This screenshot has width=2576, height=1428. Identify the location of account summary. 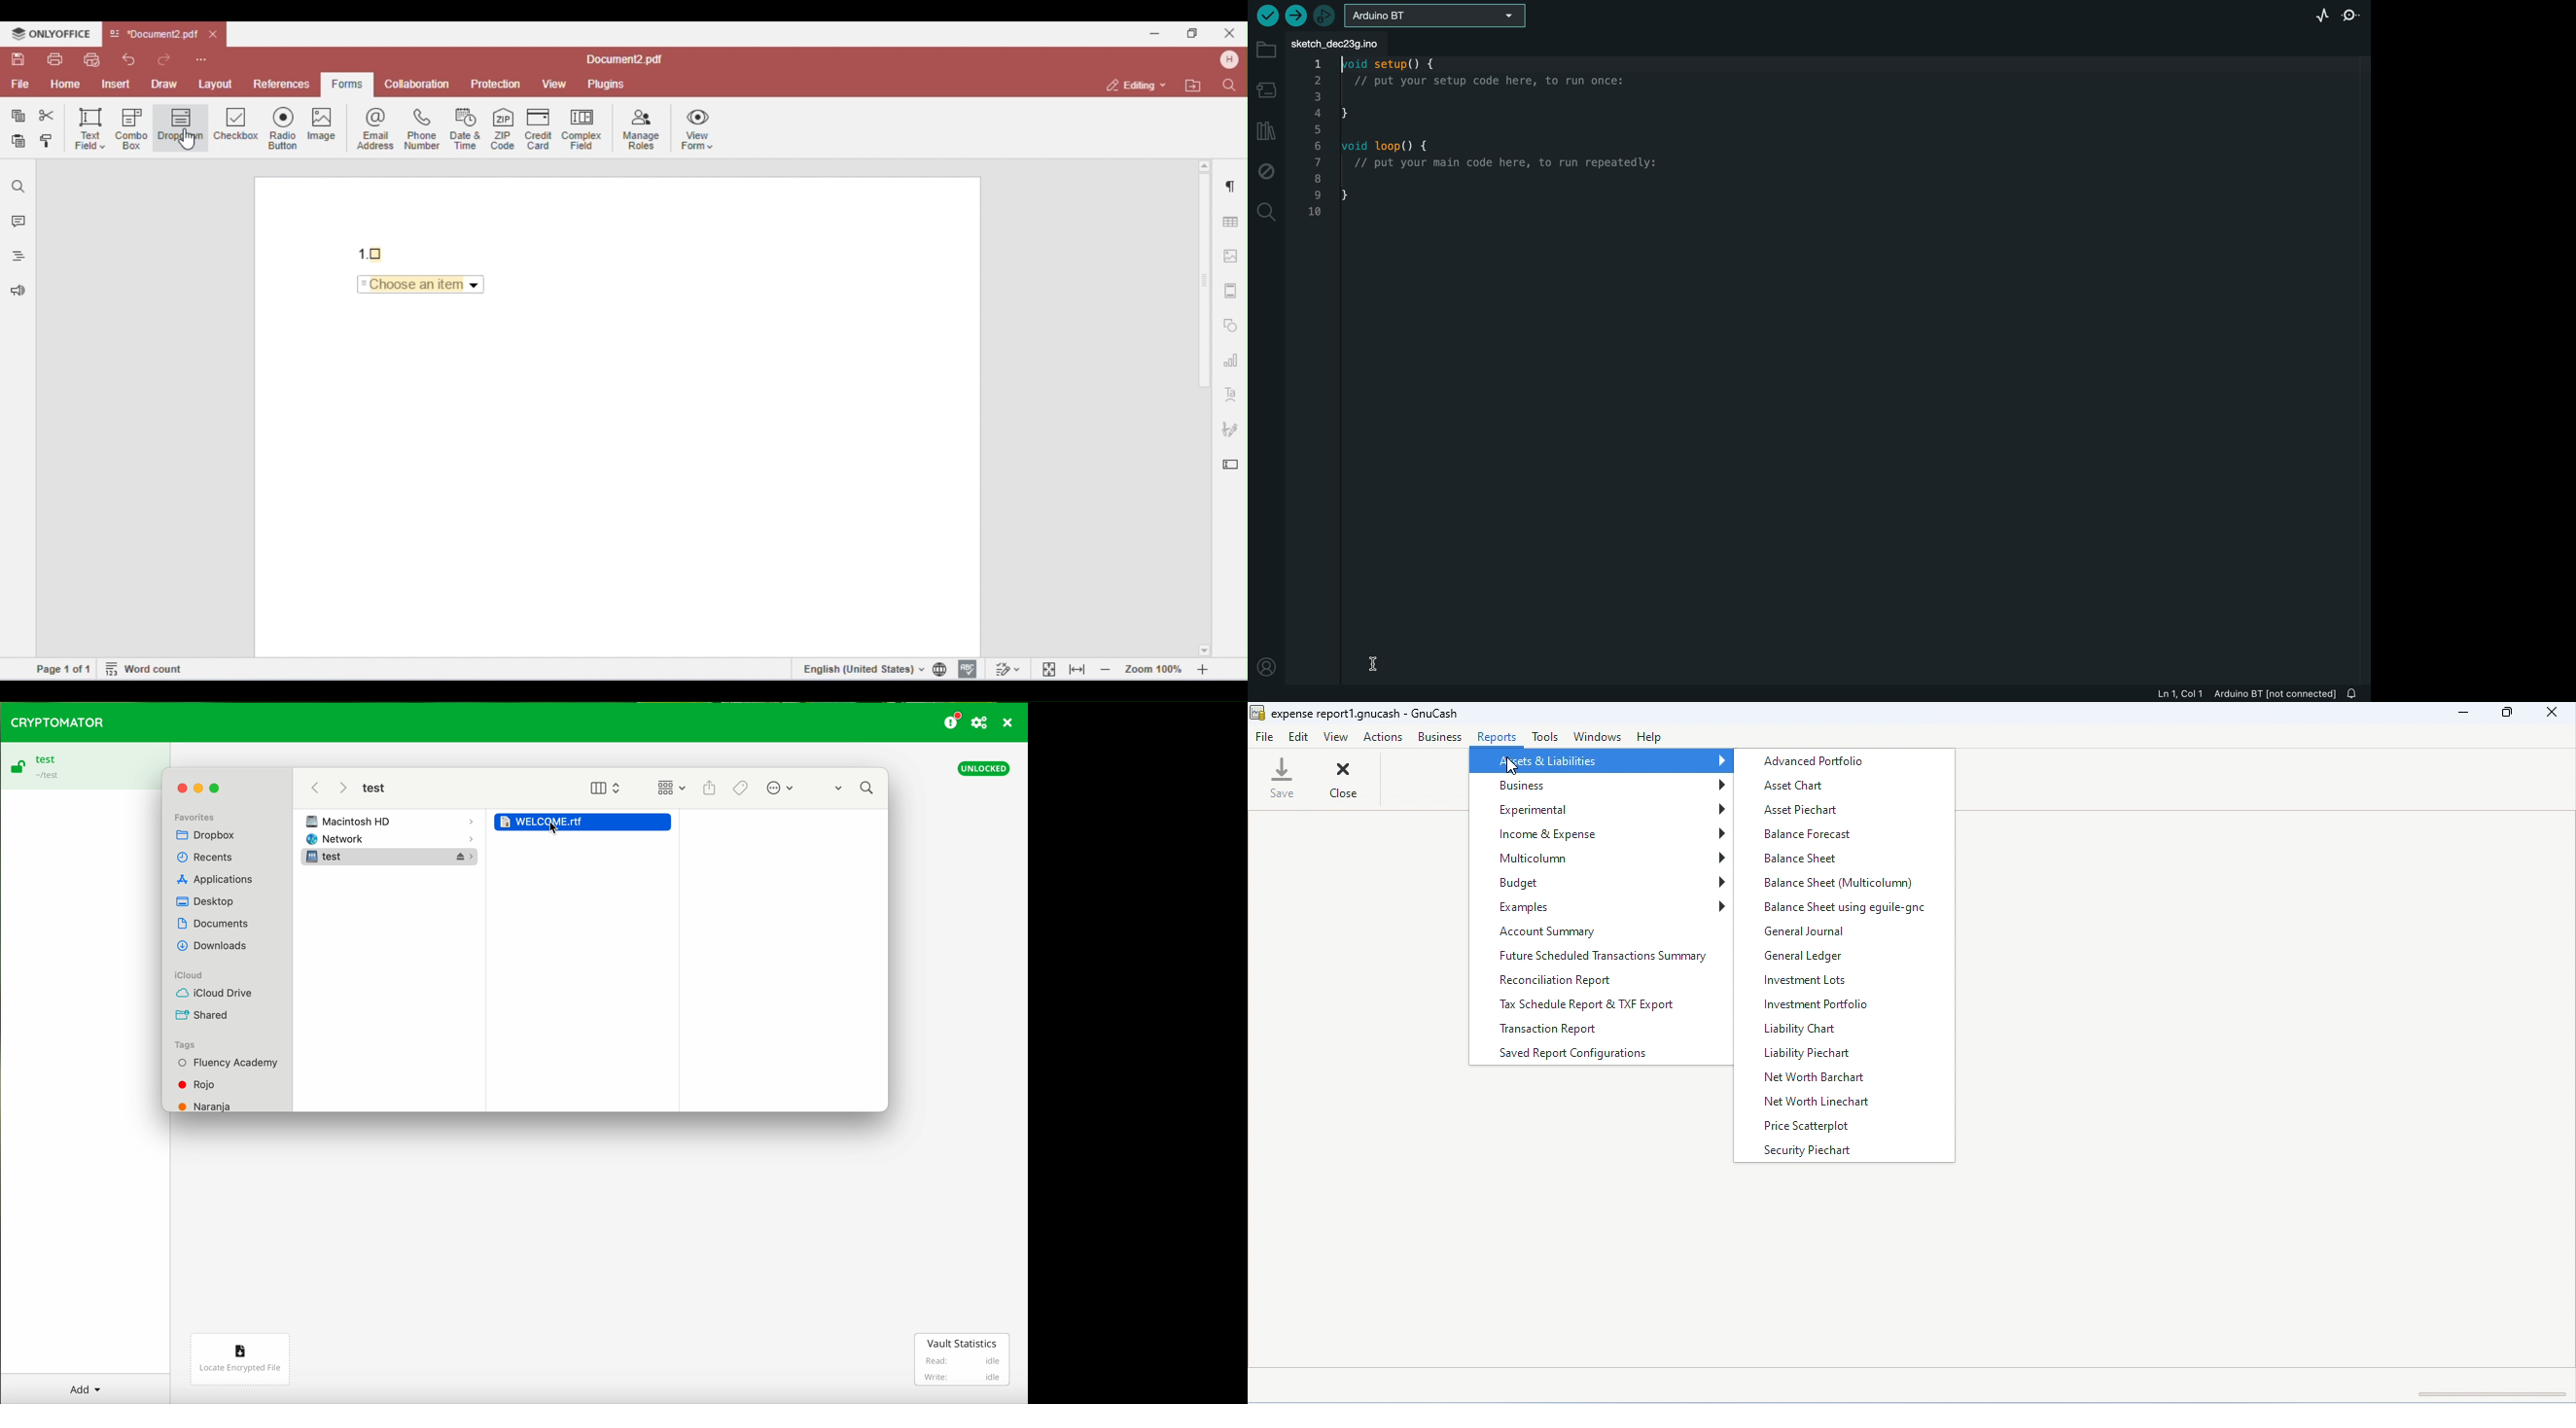
(1601, 930).